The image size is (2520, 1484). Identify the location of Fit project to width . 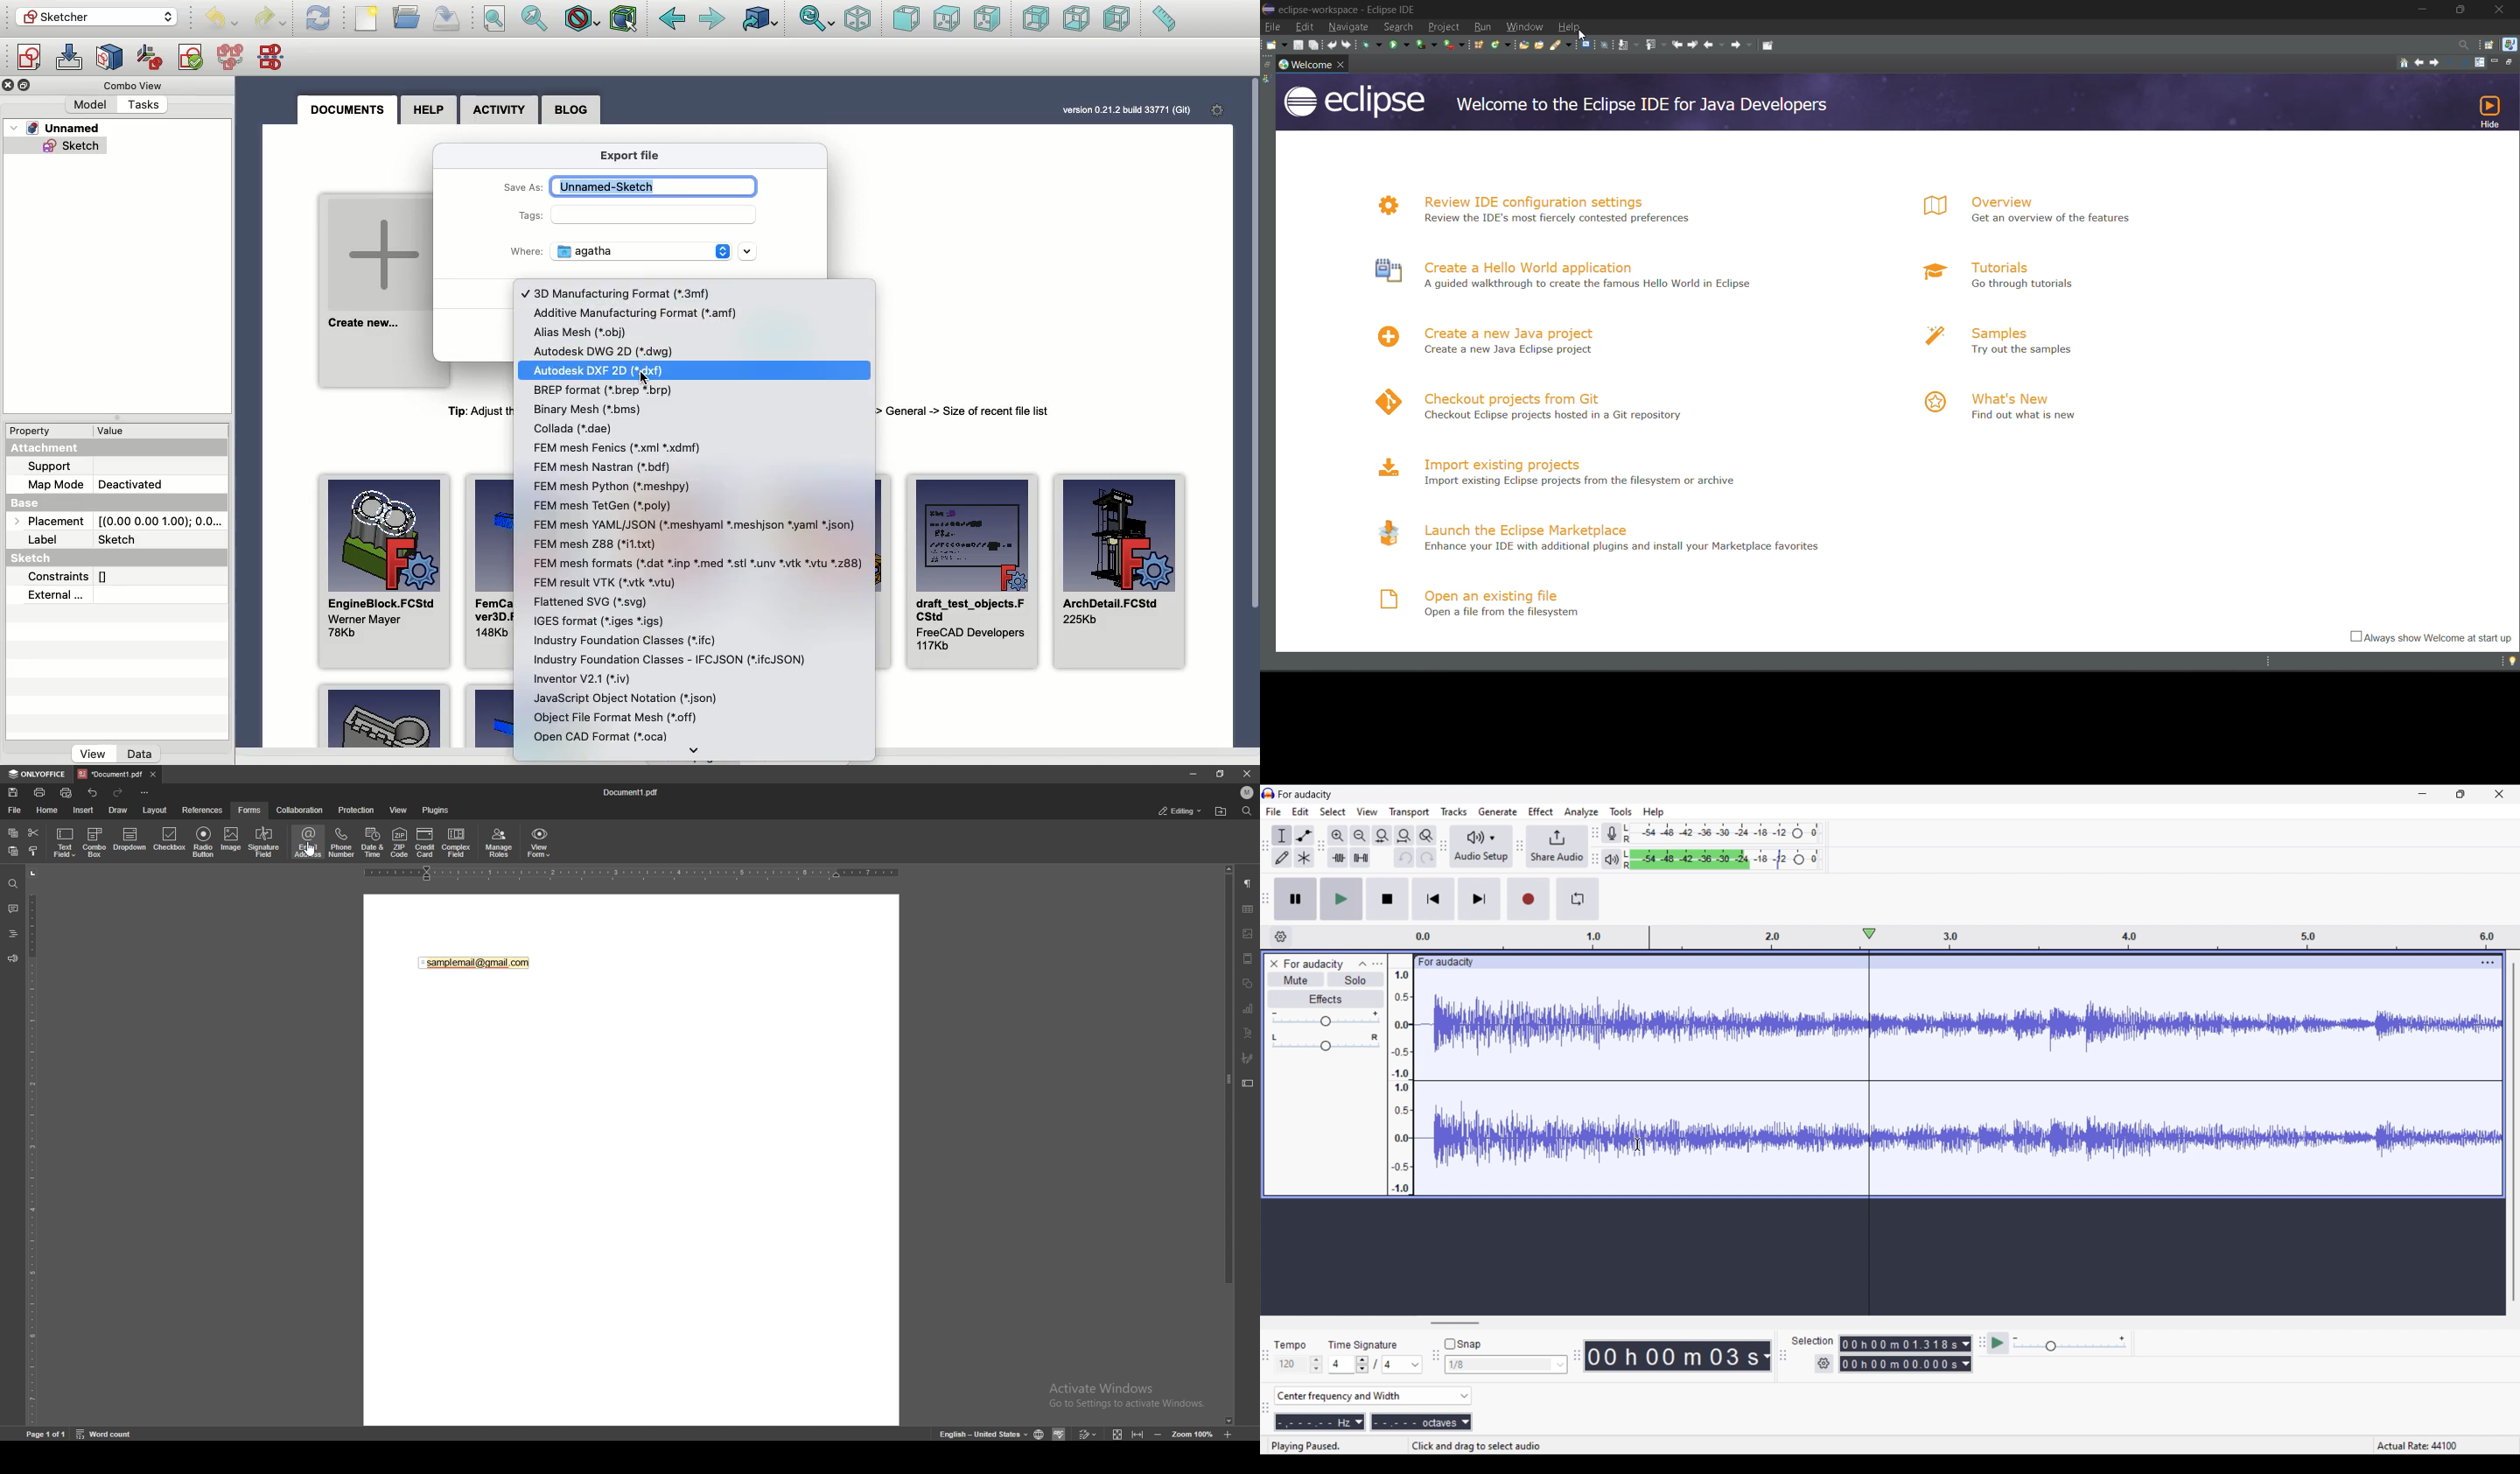
(1404, 836).